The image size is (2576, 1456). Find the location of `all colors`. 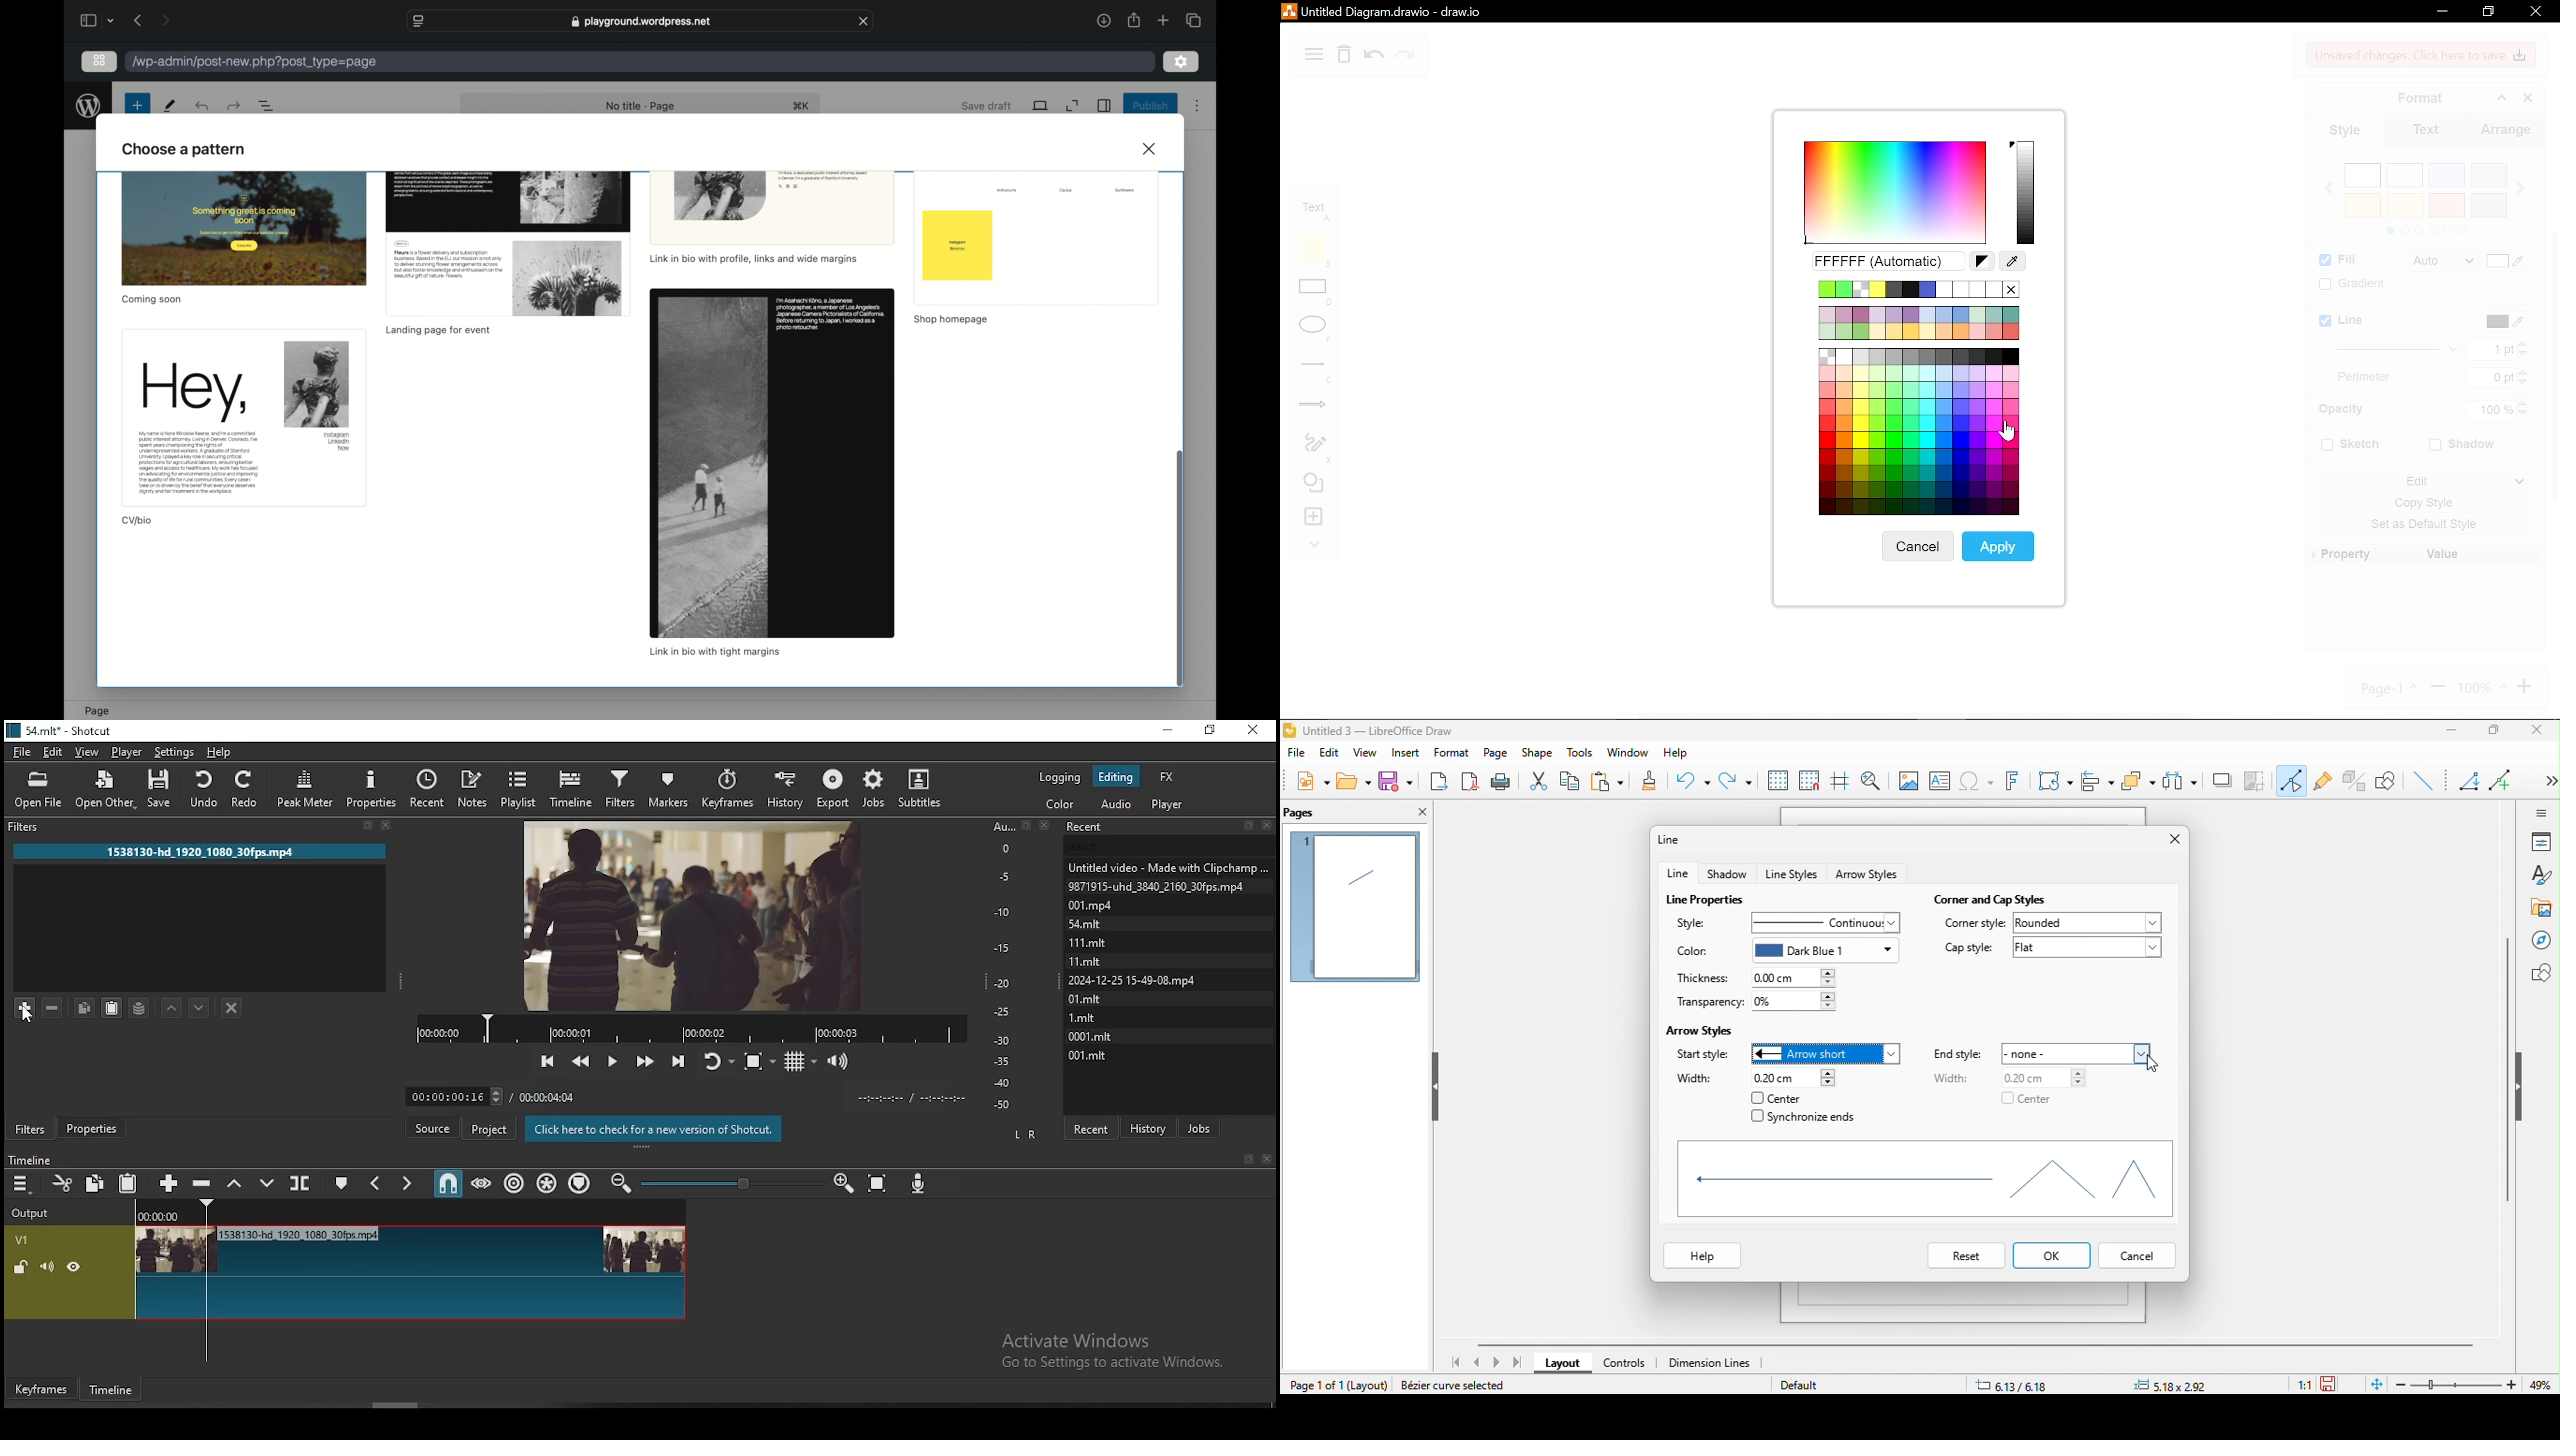

all colors is located at coordinates (1918, 433).